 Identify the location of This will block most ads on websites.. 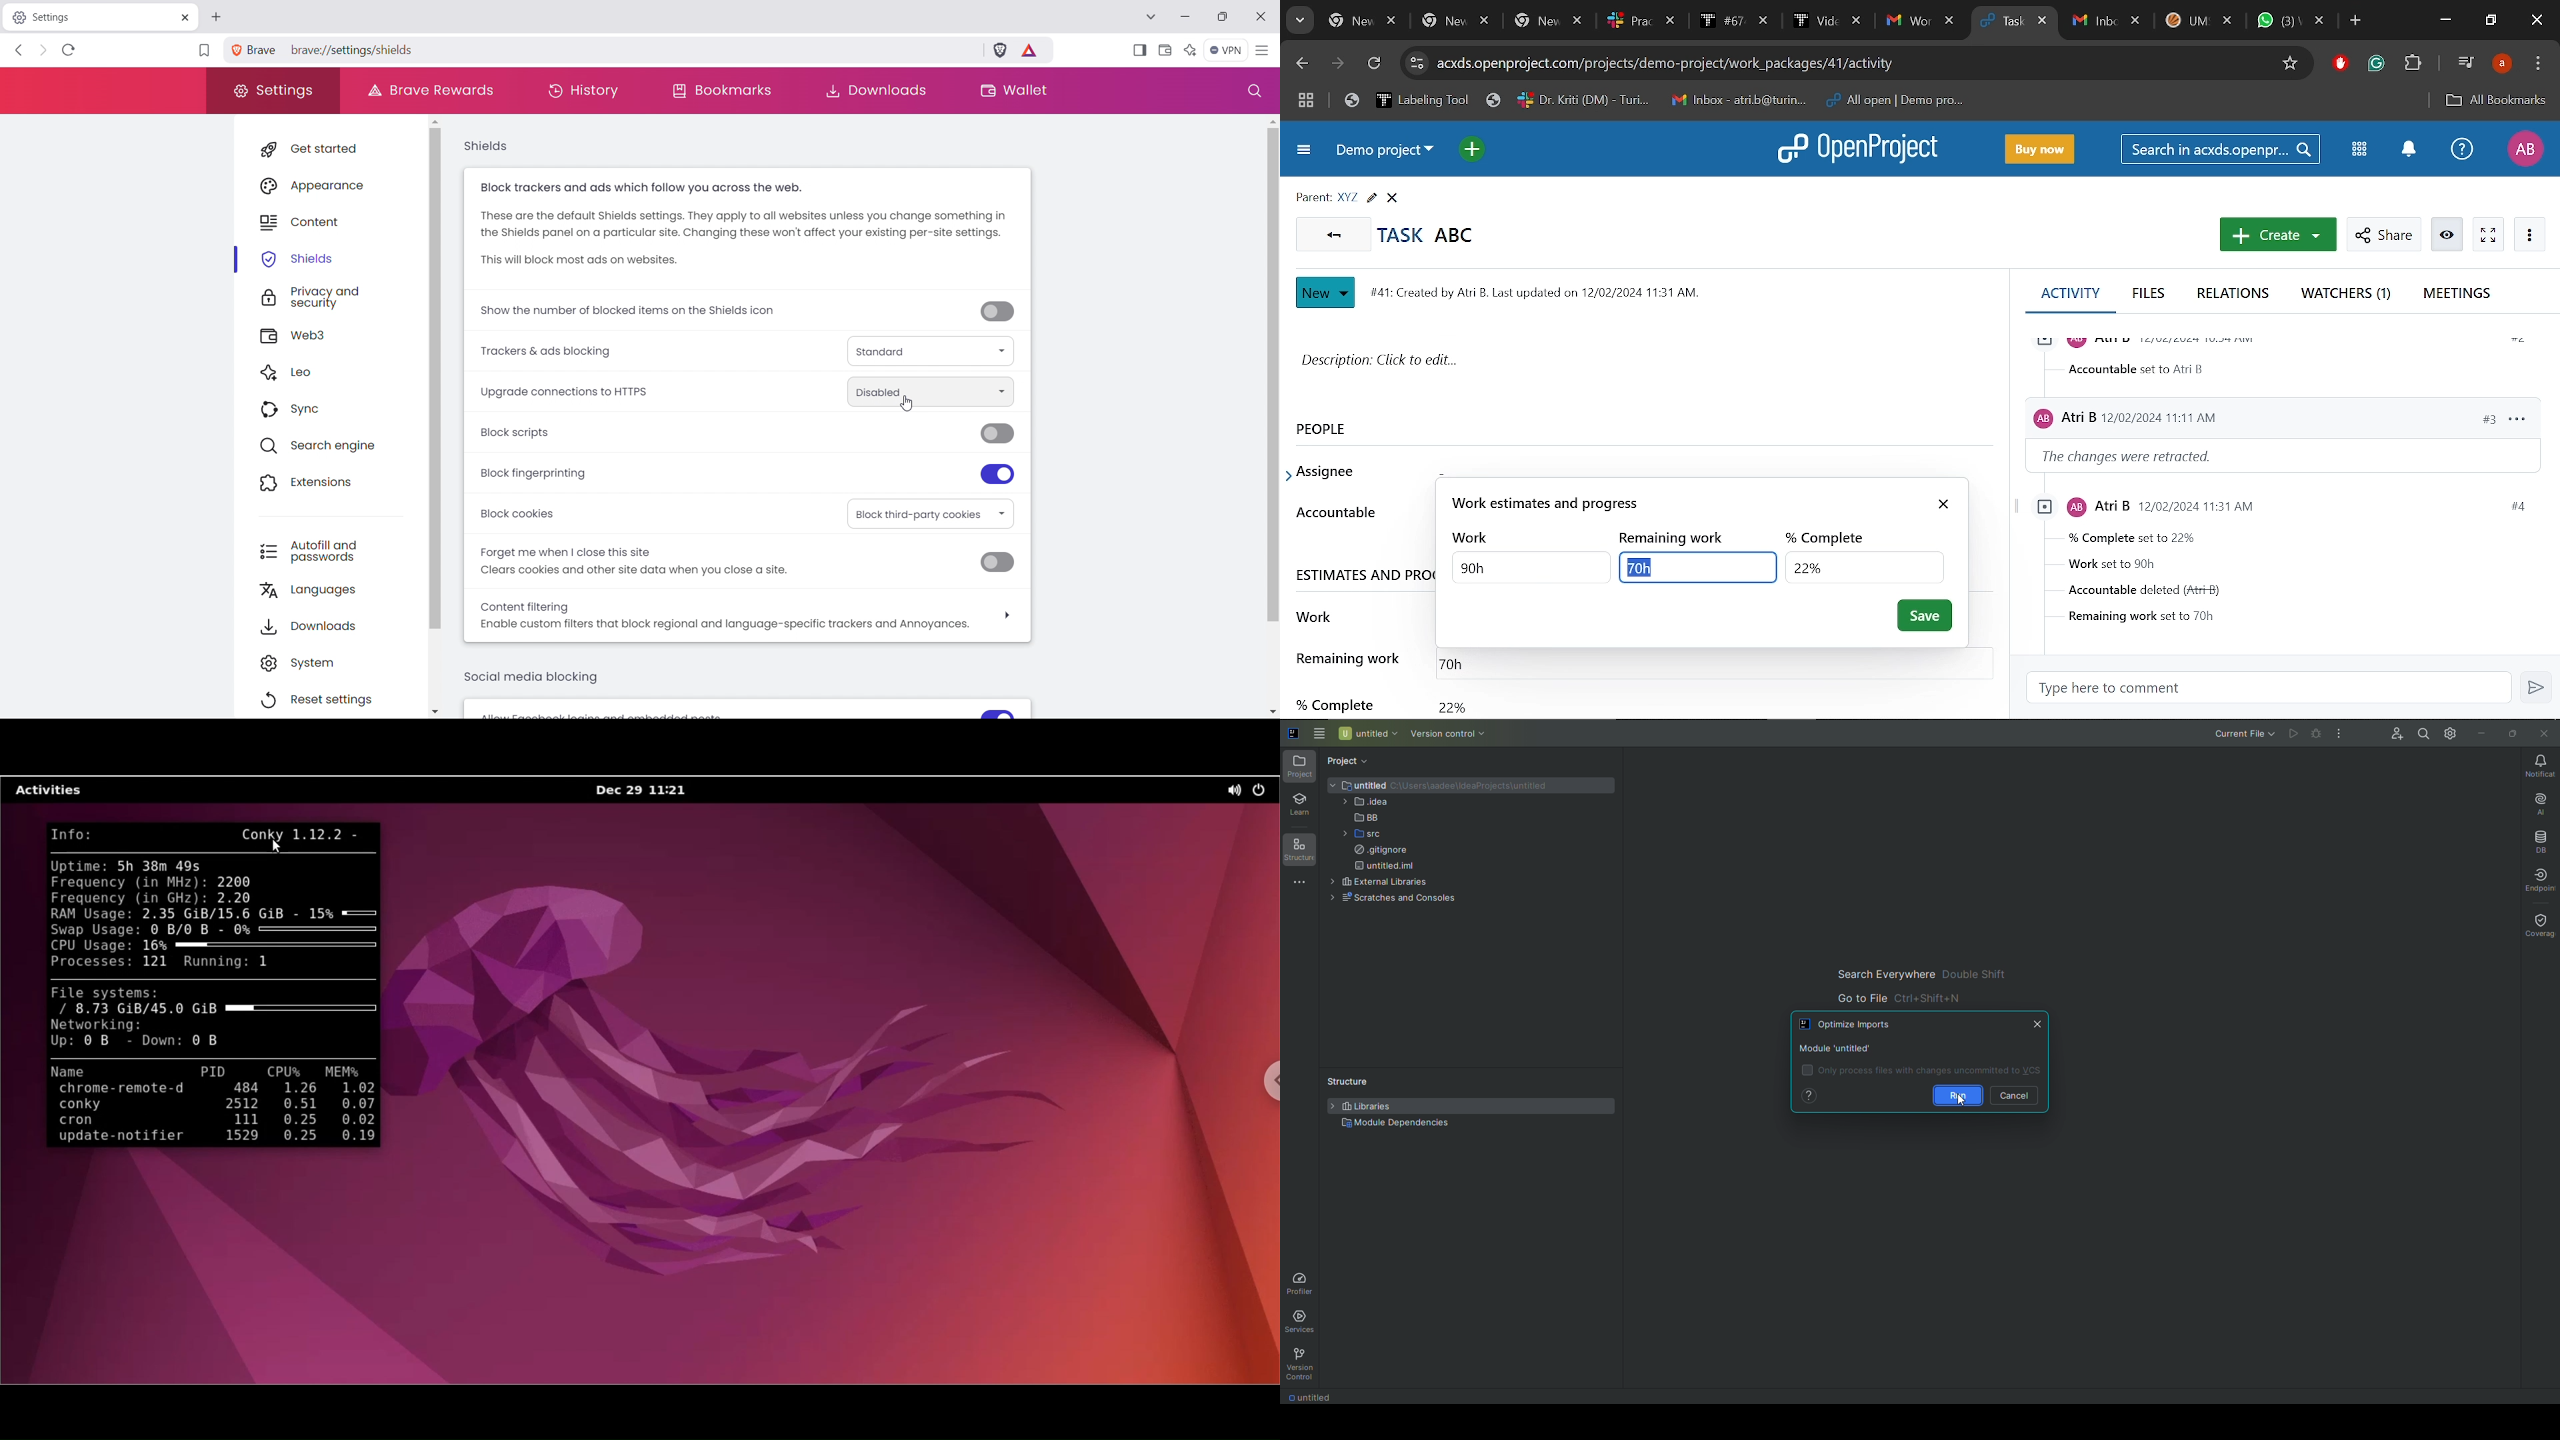
(577, 261).